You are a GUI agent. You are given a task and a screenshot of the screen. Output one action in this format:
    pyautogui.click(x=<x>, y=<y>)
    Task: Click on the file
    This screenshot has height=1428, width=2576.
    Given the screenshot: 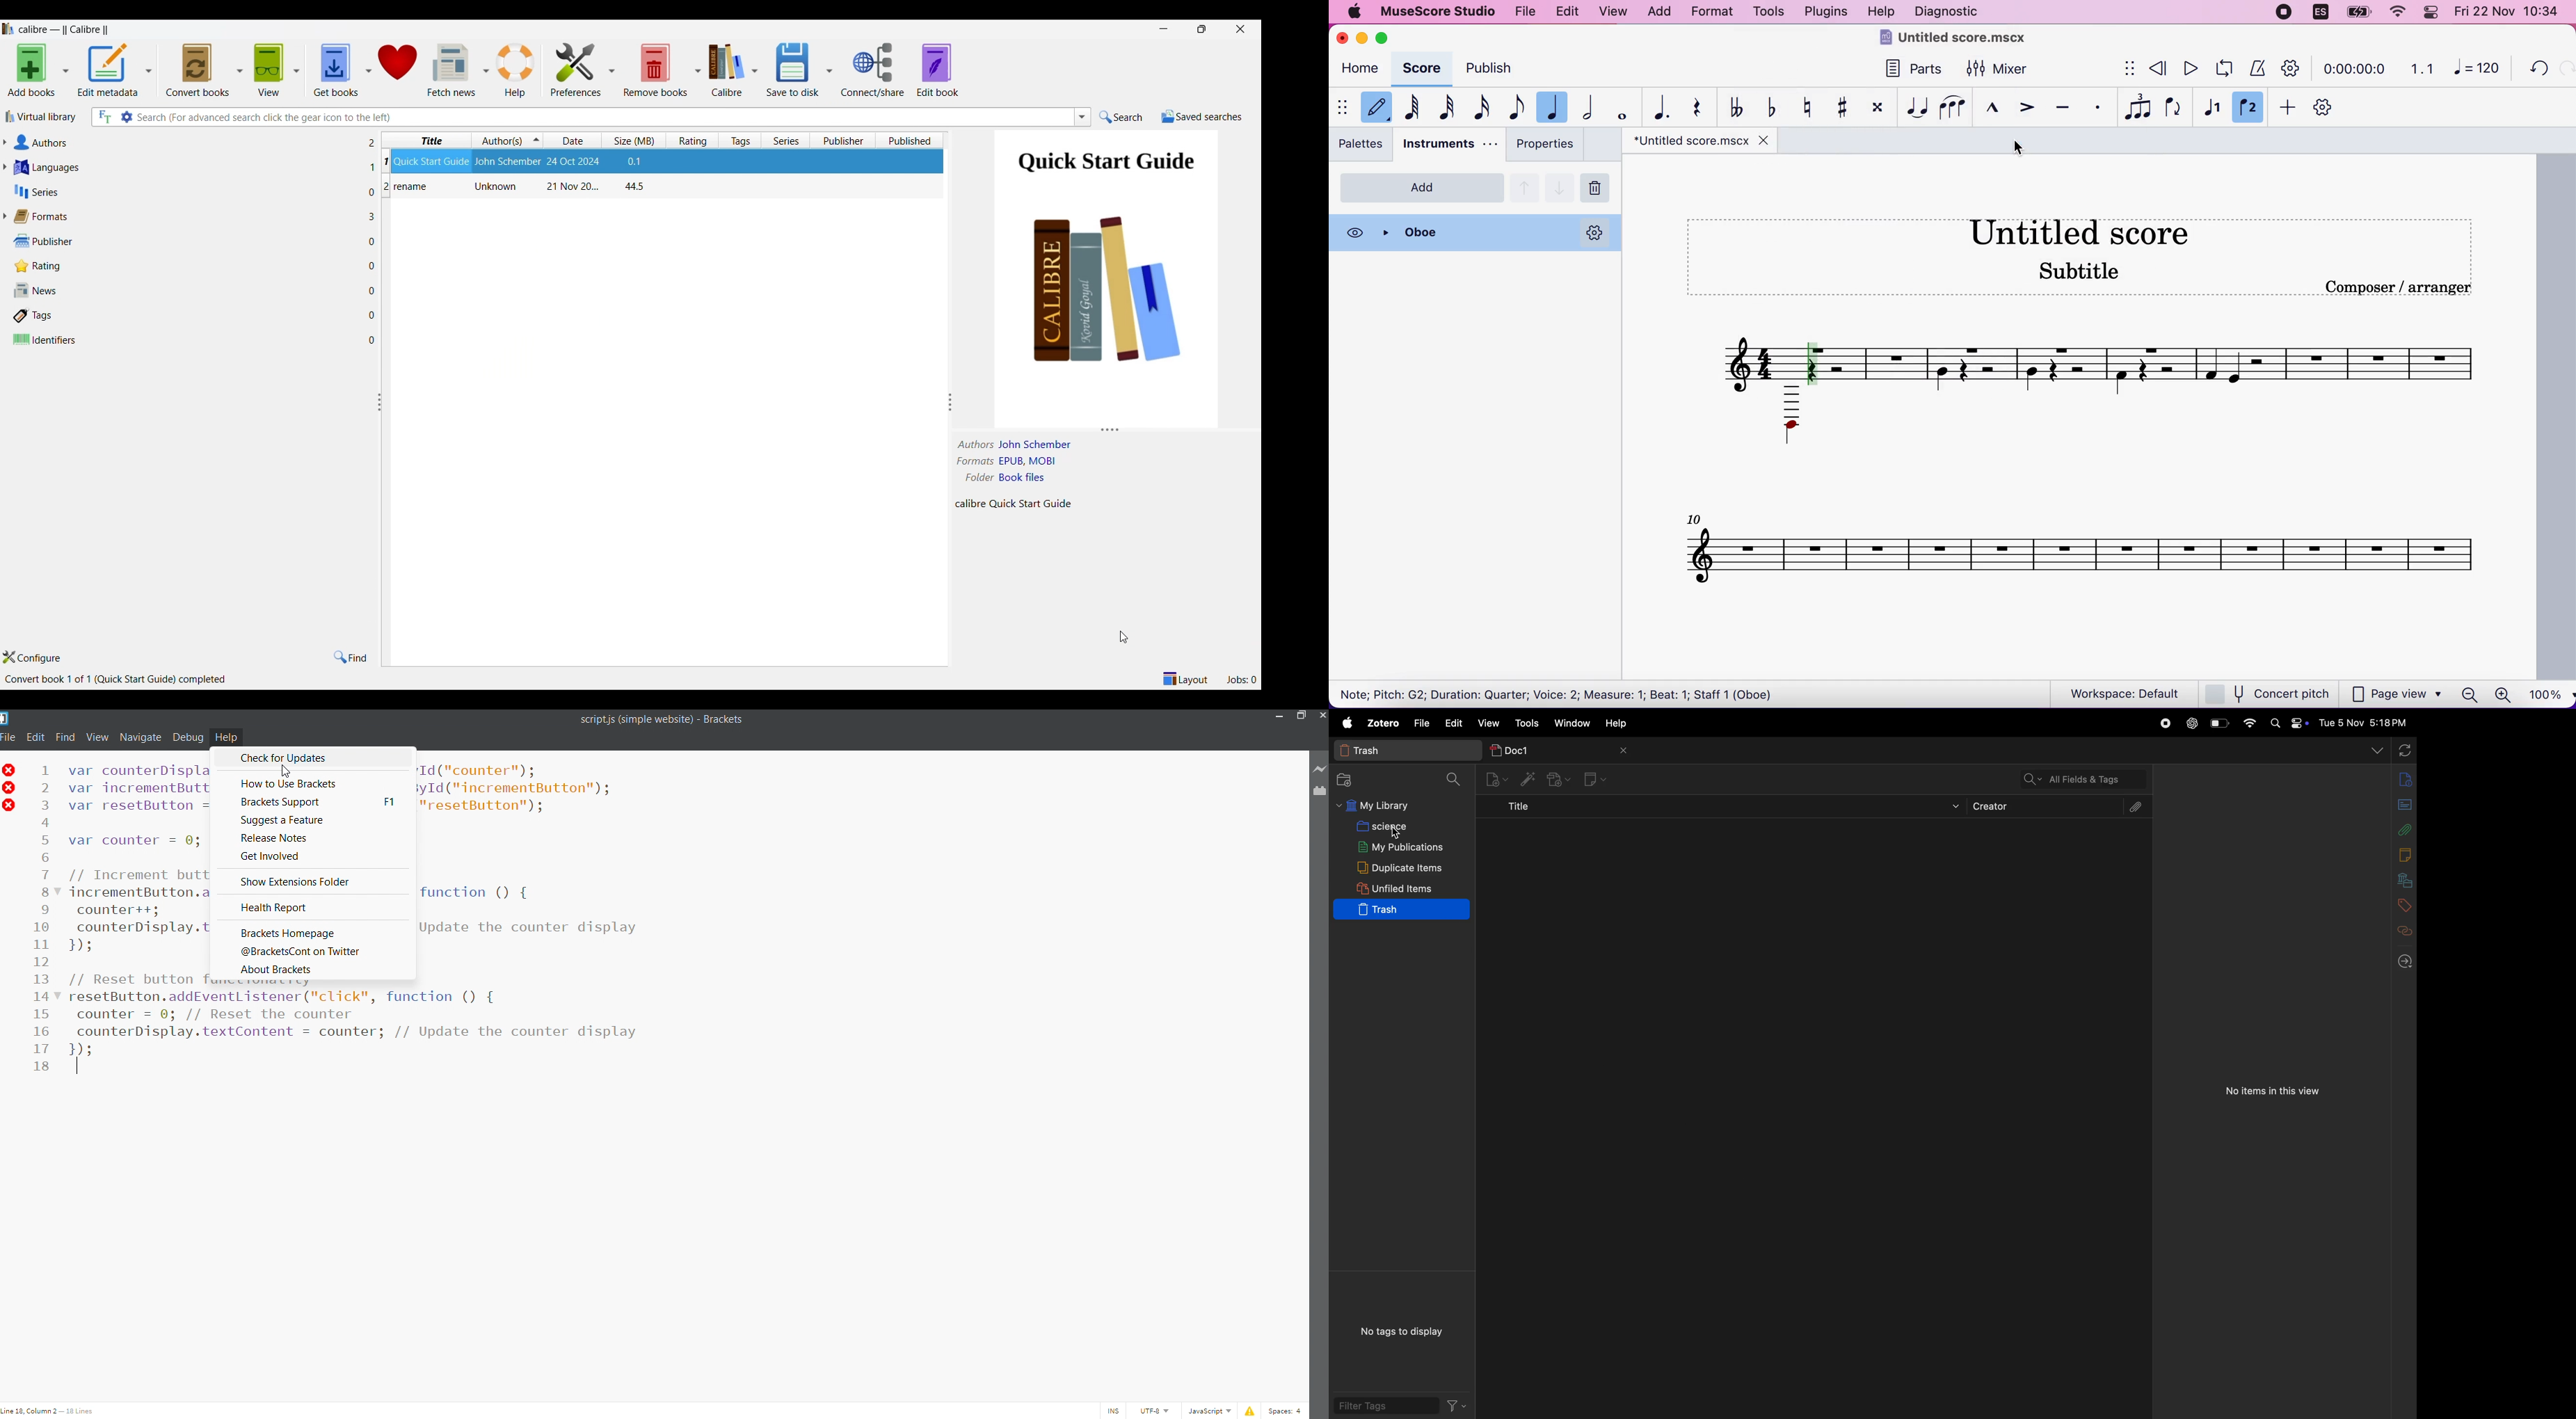 What is the action you would take?
    pyautogui.click(x=1421, y=723)
    